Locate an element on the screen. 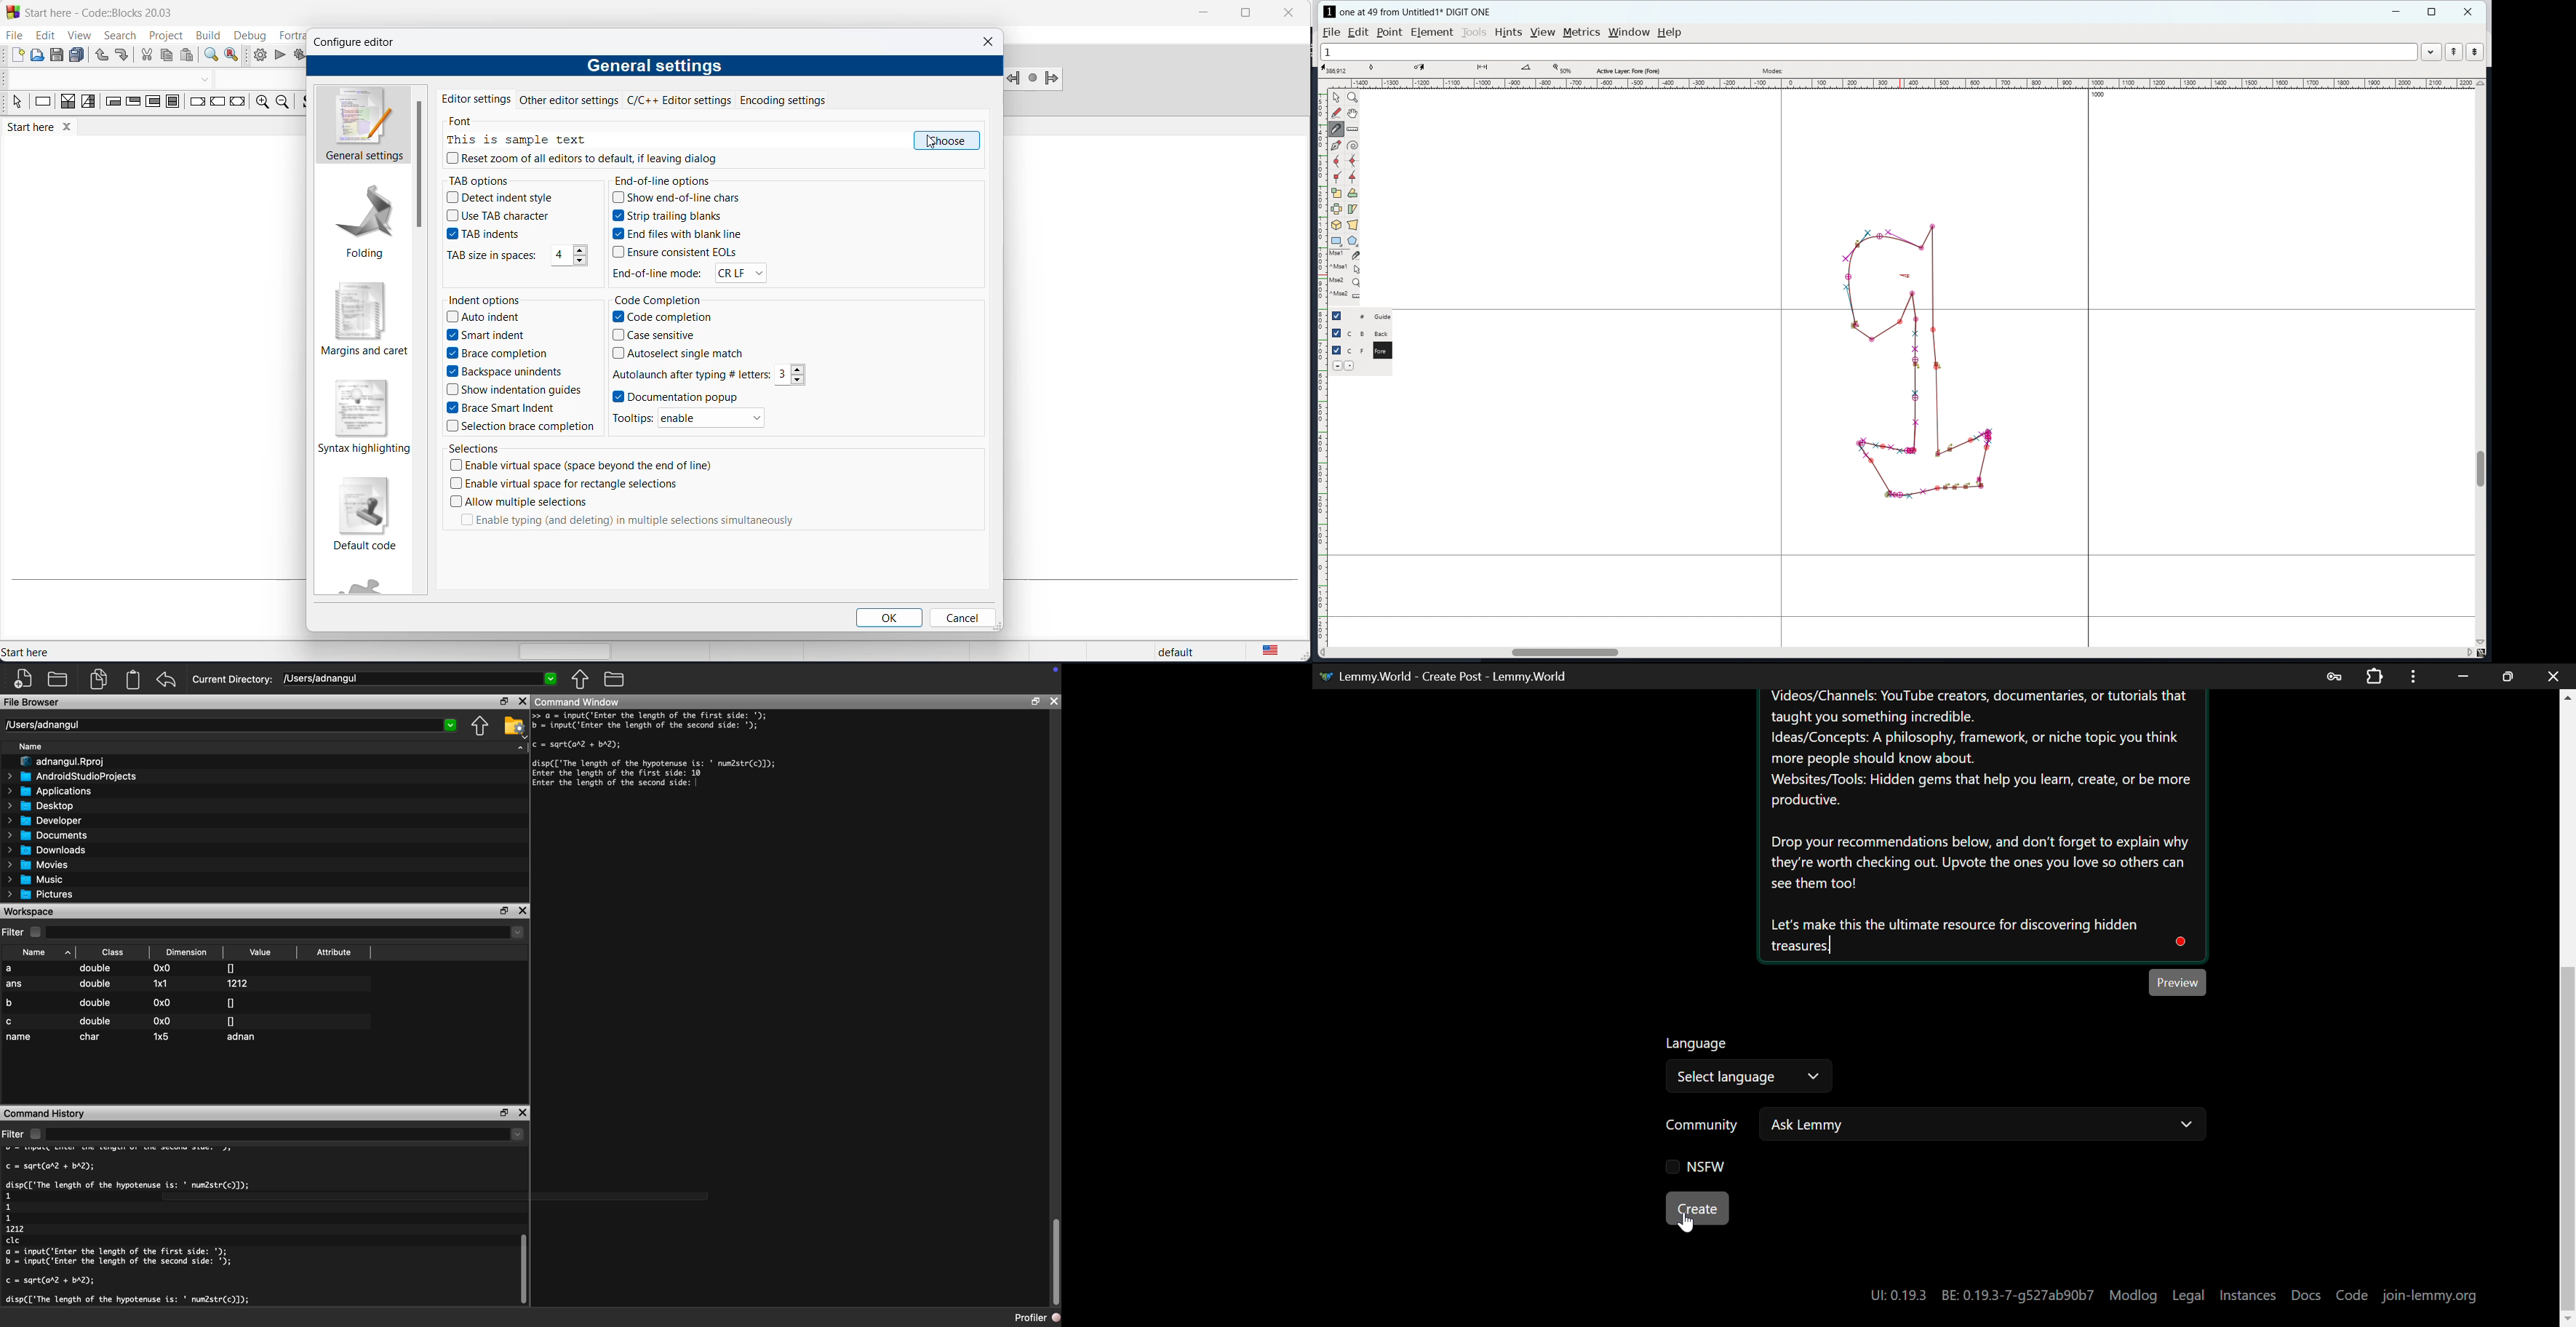 The width and height of the screenshot is (2576, 1344). horizontal scrollbar is located at coordinates (1559, 651).